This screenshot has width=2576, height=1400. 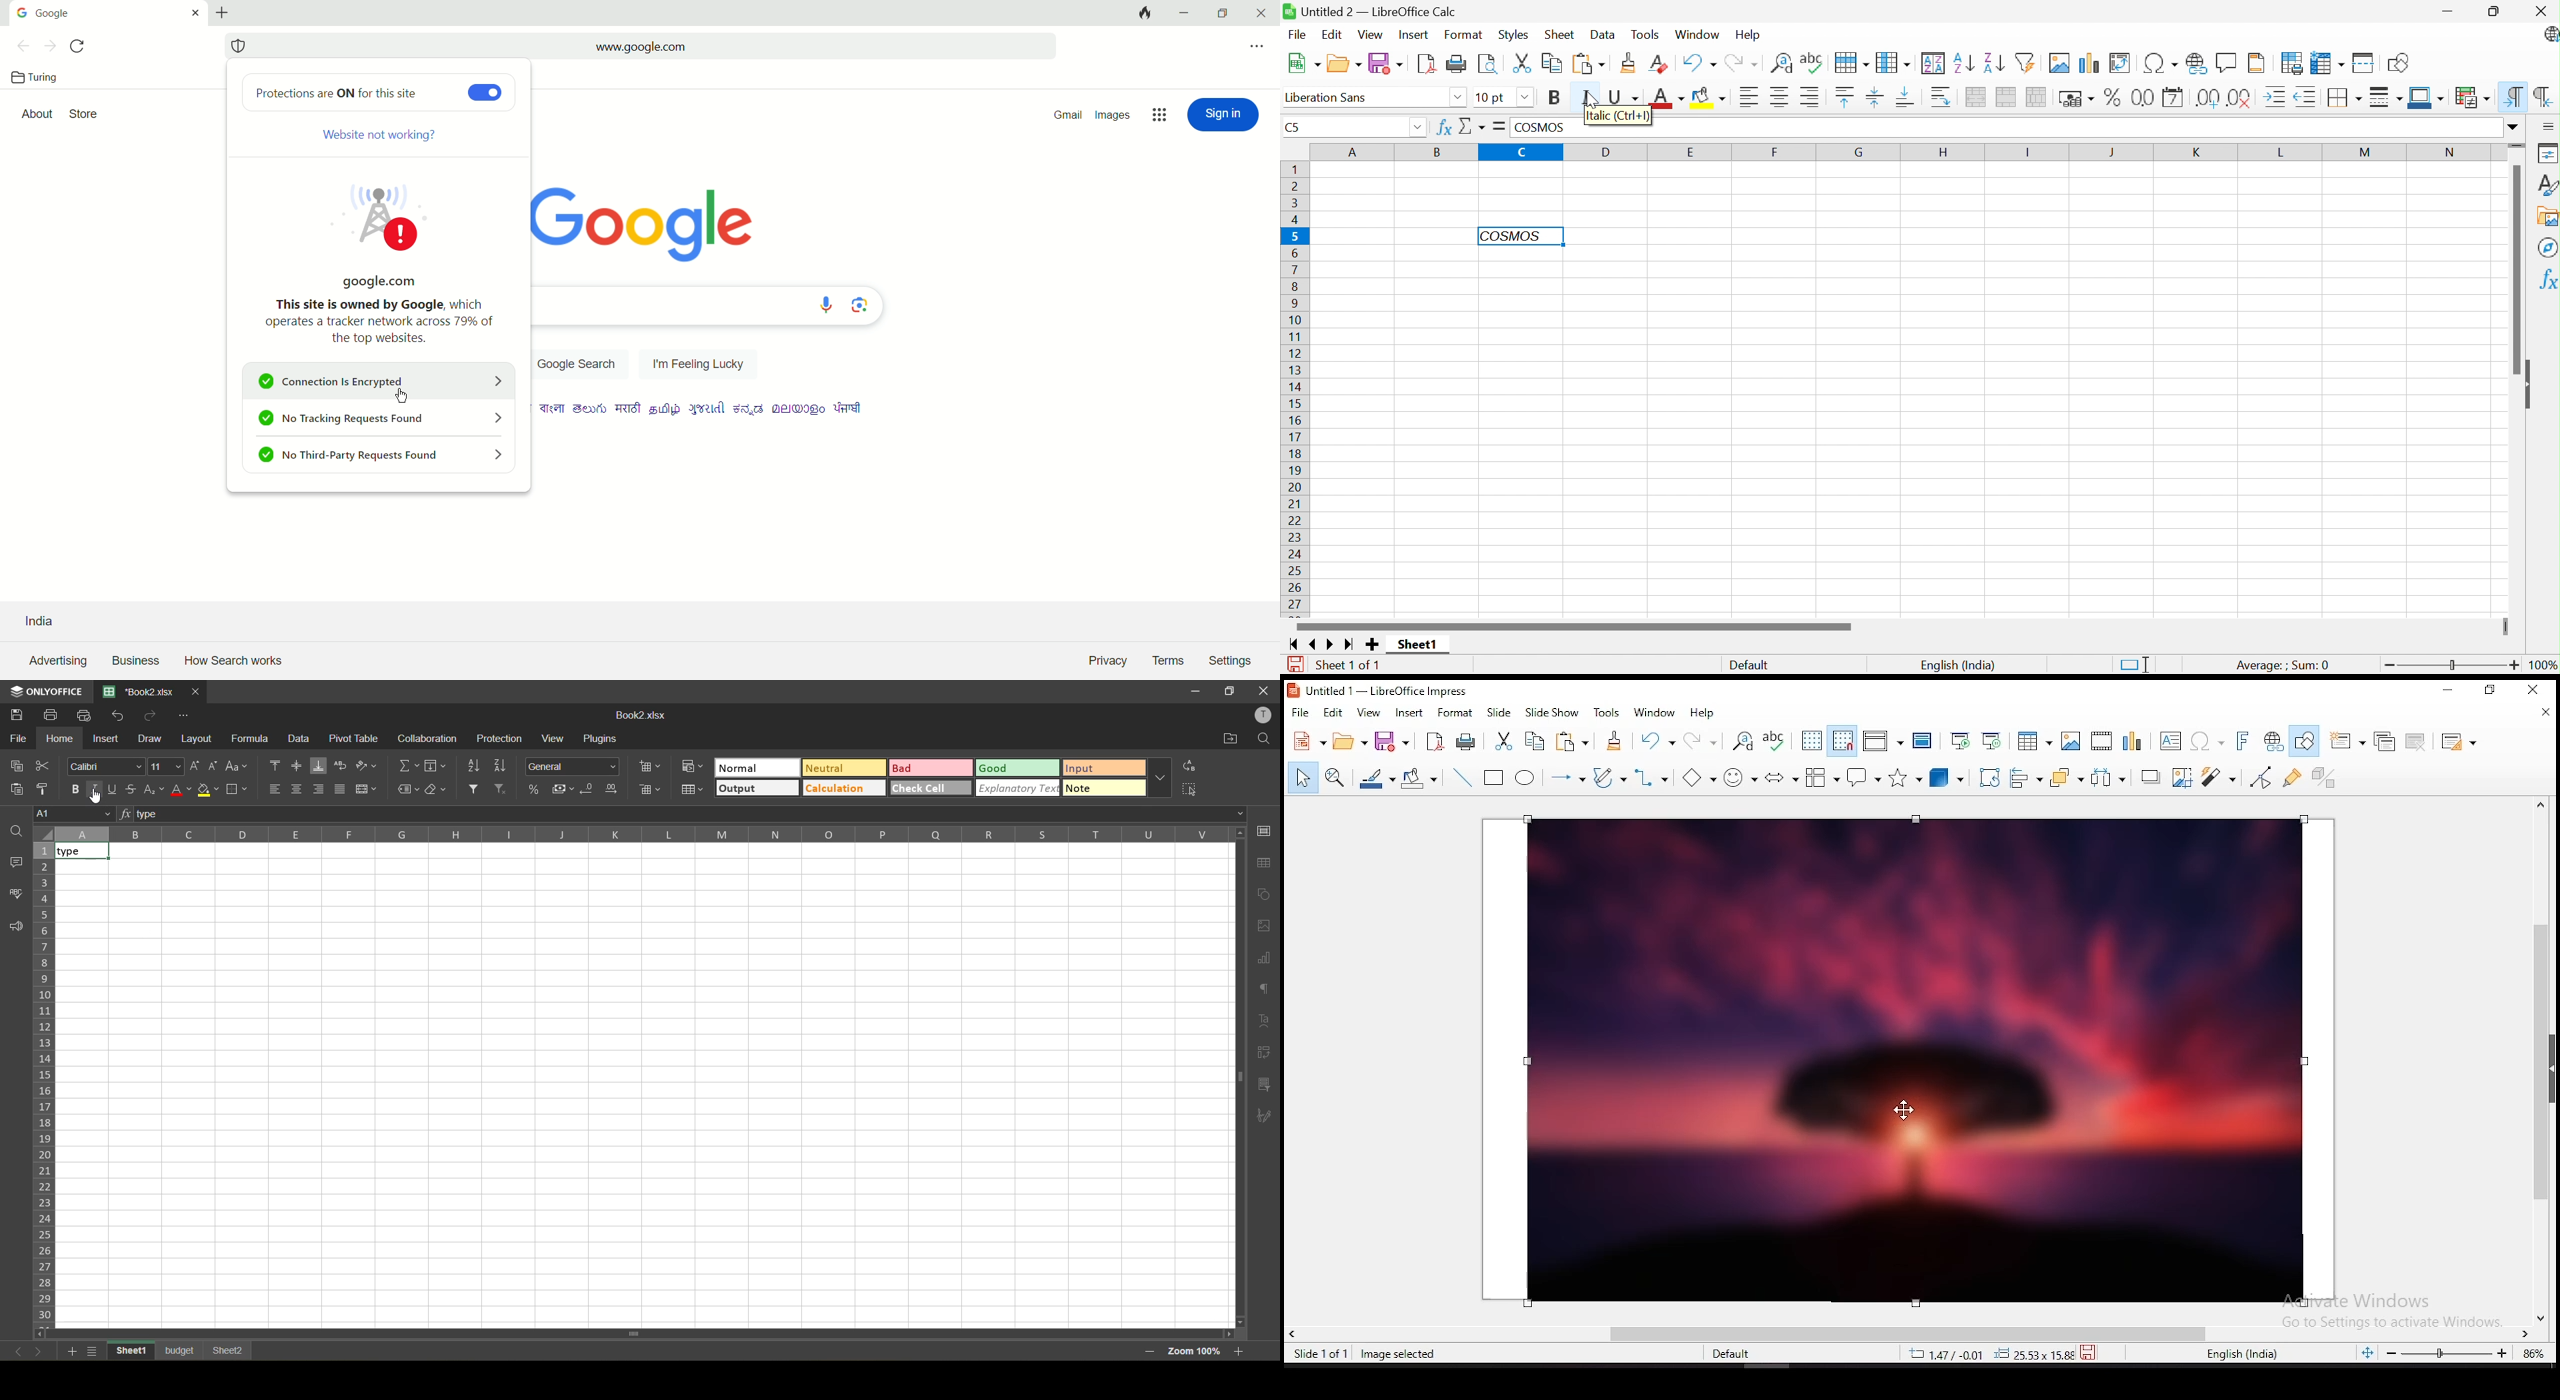 I want to click on font color, so click(x=181, y=789).